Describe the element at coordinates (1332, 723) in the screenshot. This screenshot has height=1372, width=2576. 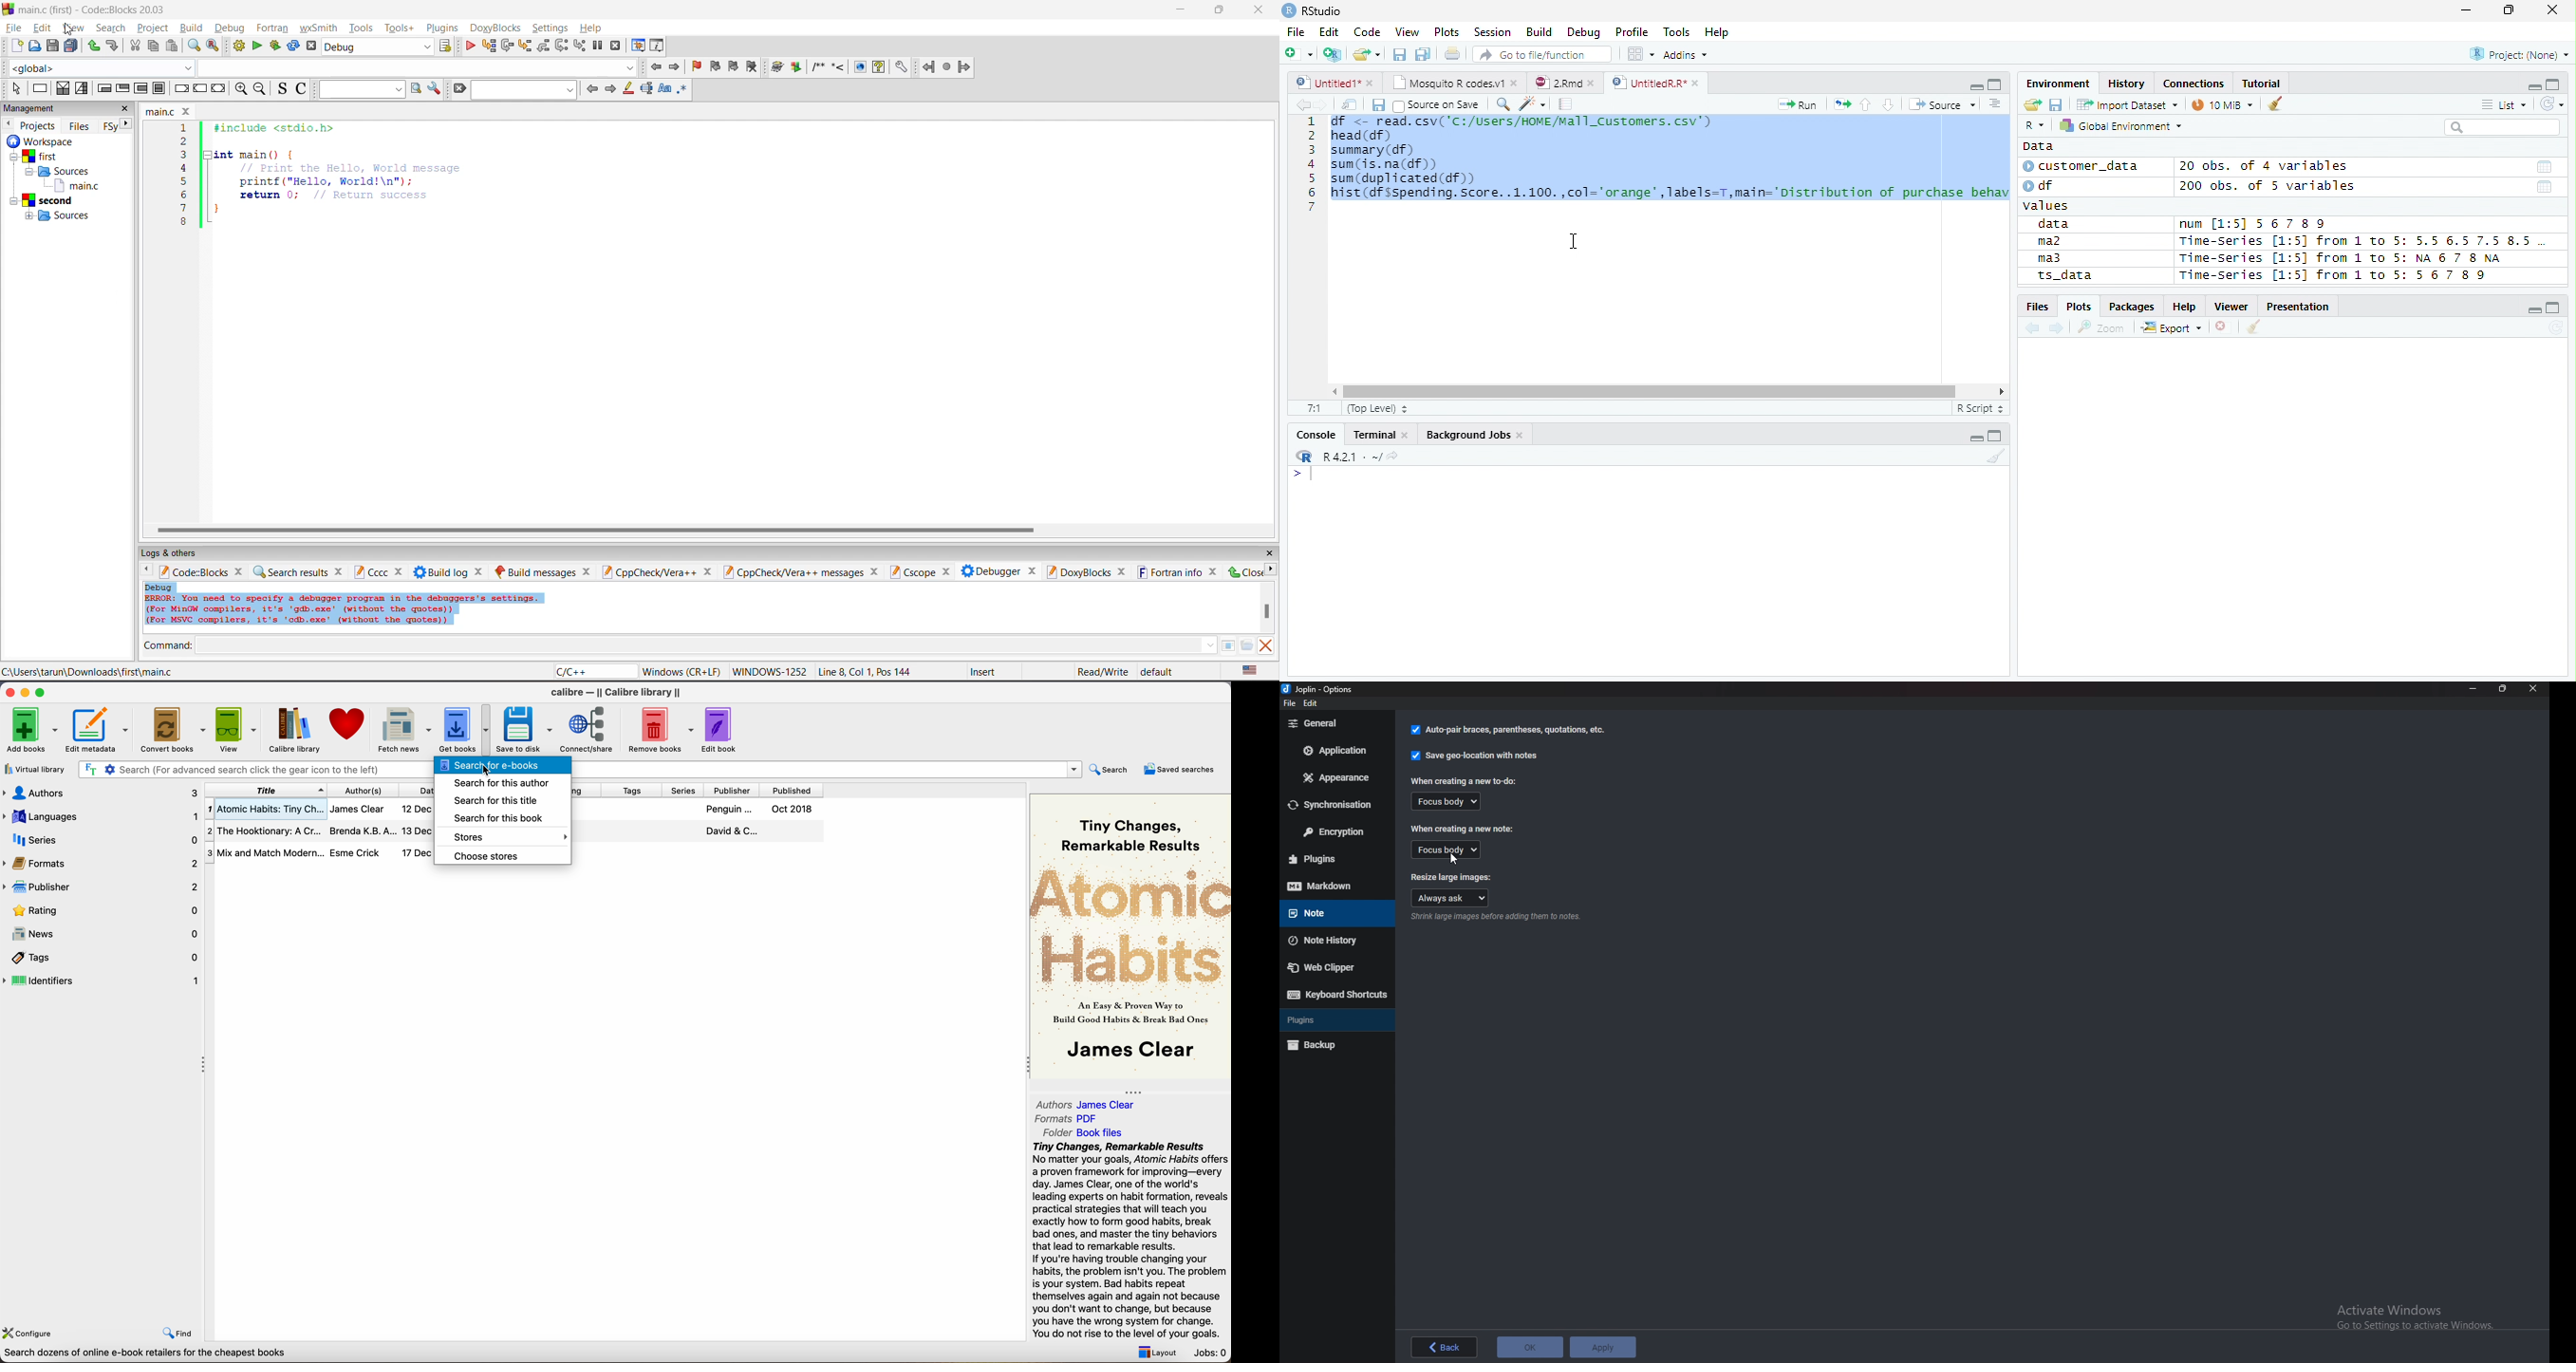
I see `General` at that location.